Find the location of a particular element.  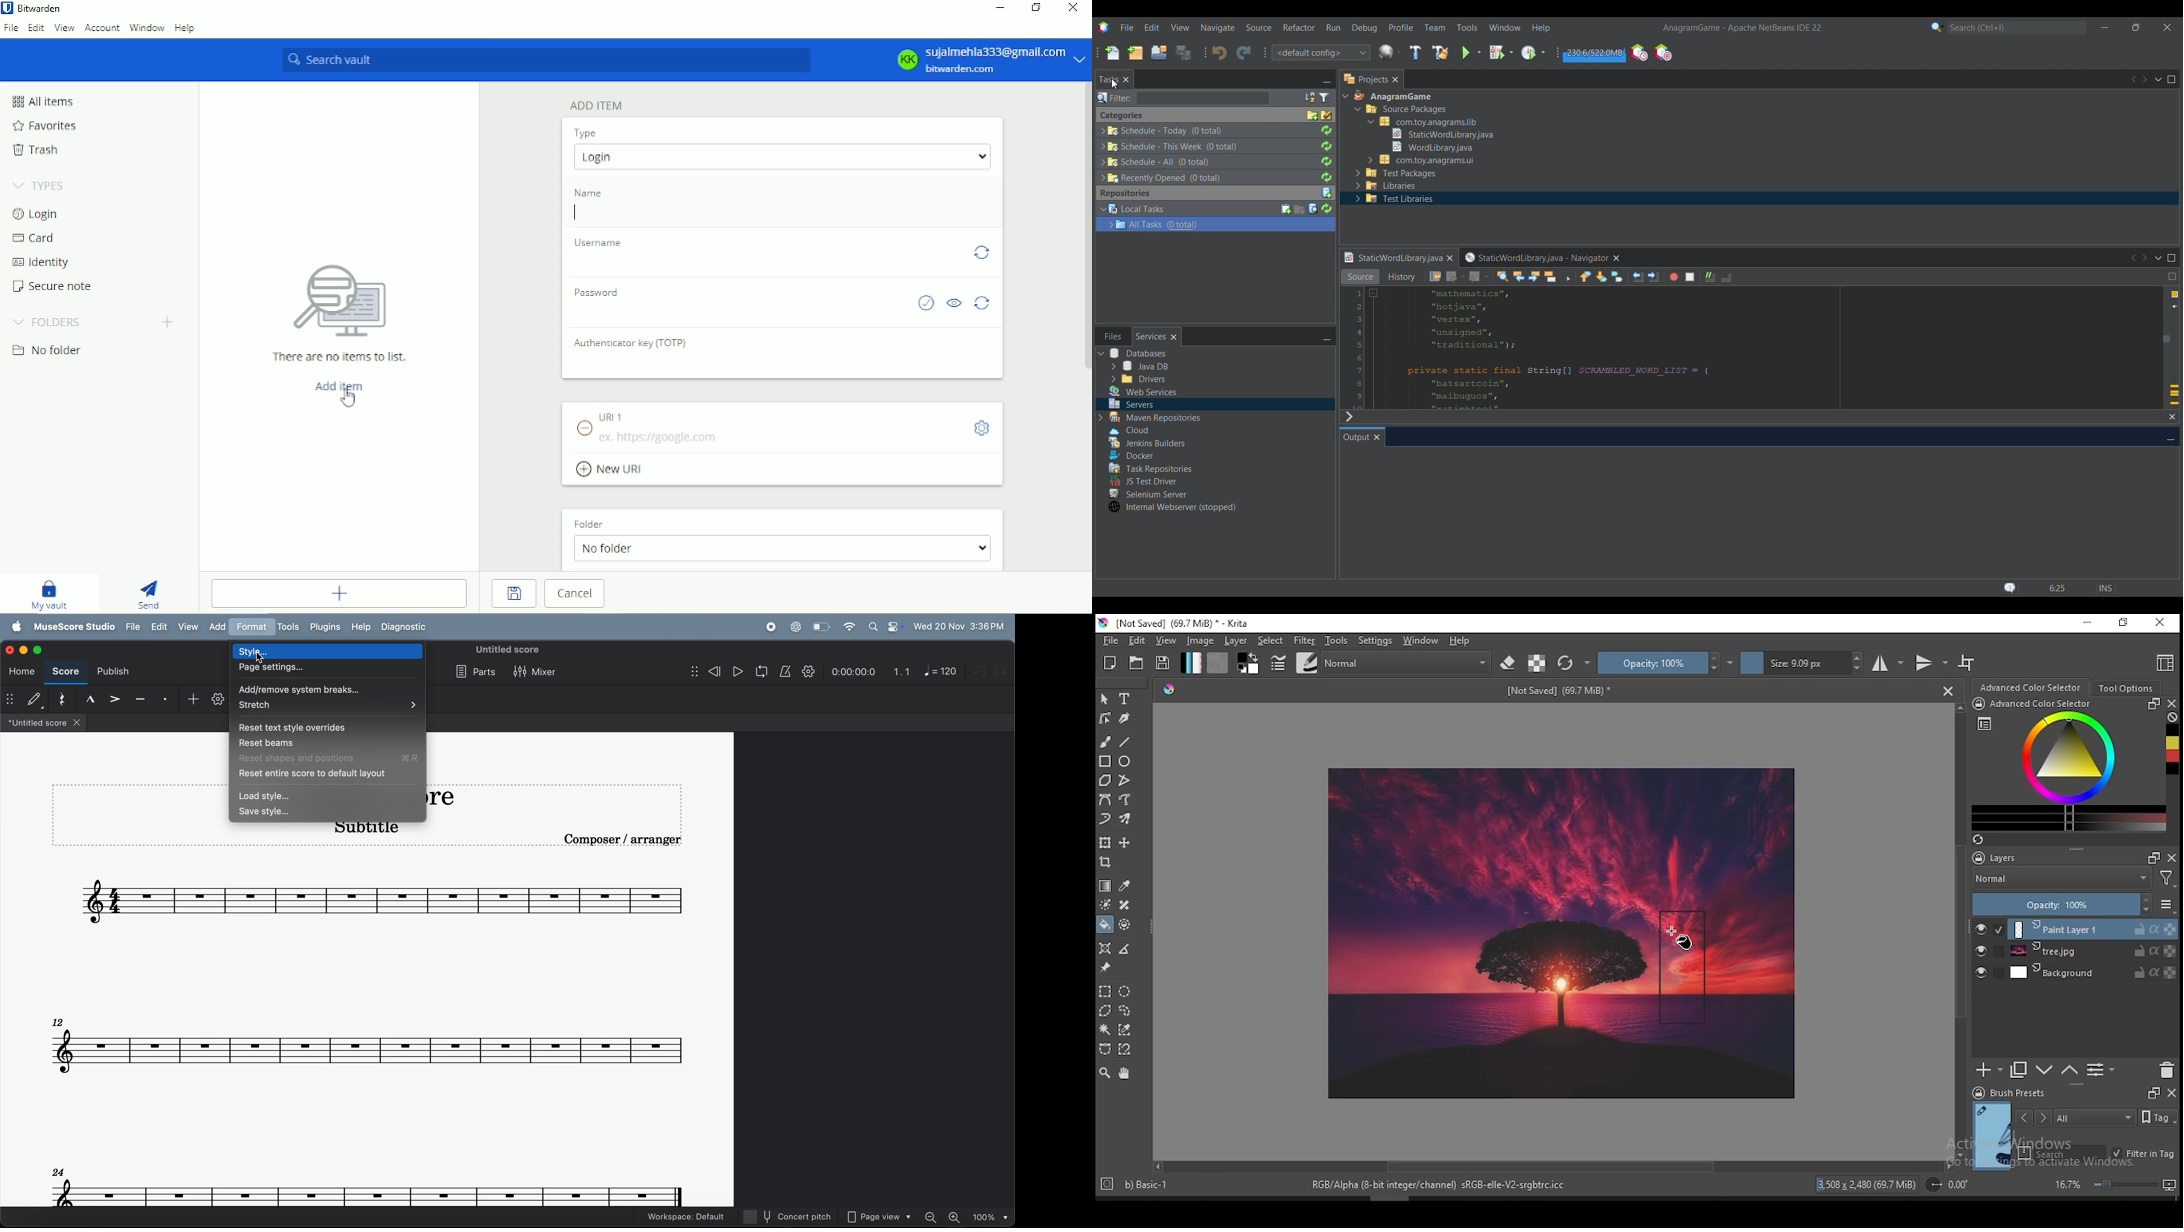

shape created is located at coordinates (1689, 968).